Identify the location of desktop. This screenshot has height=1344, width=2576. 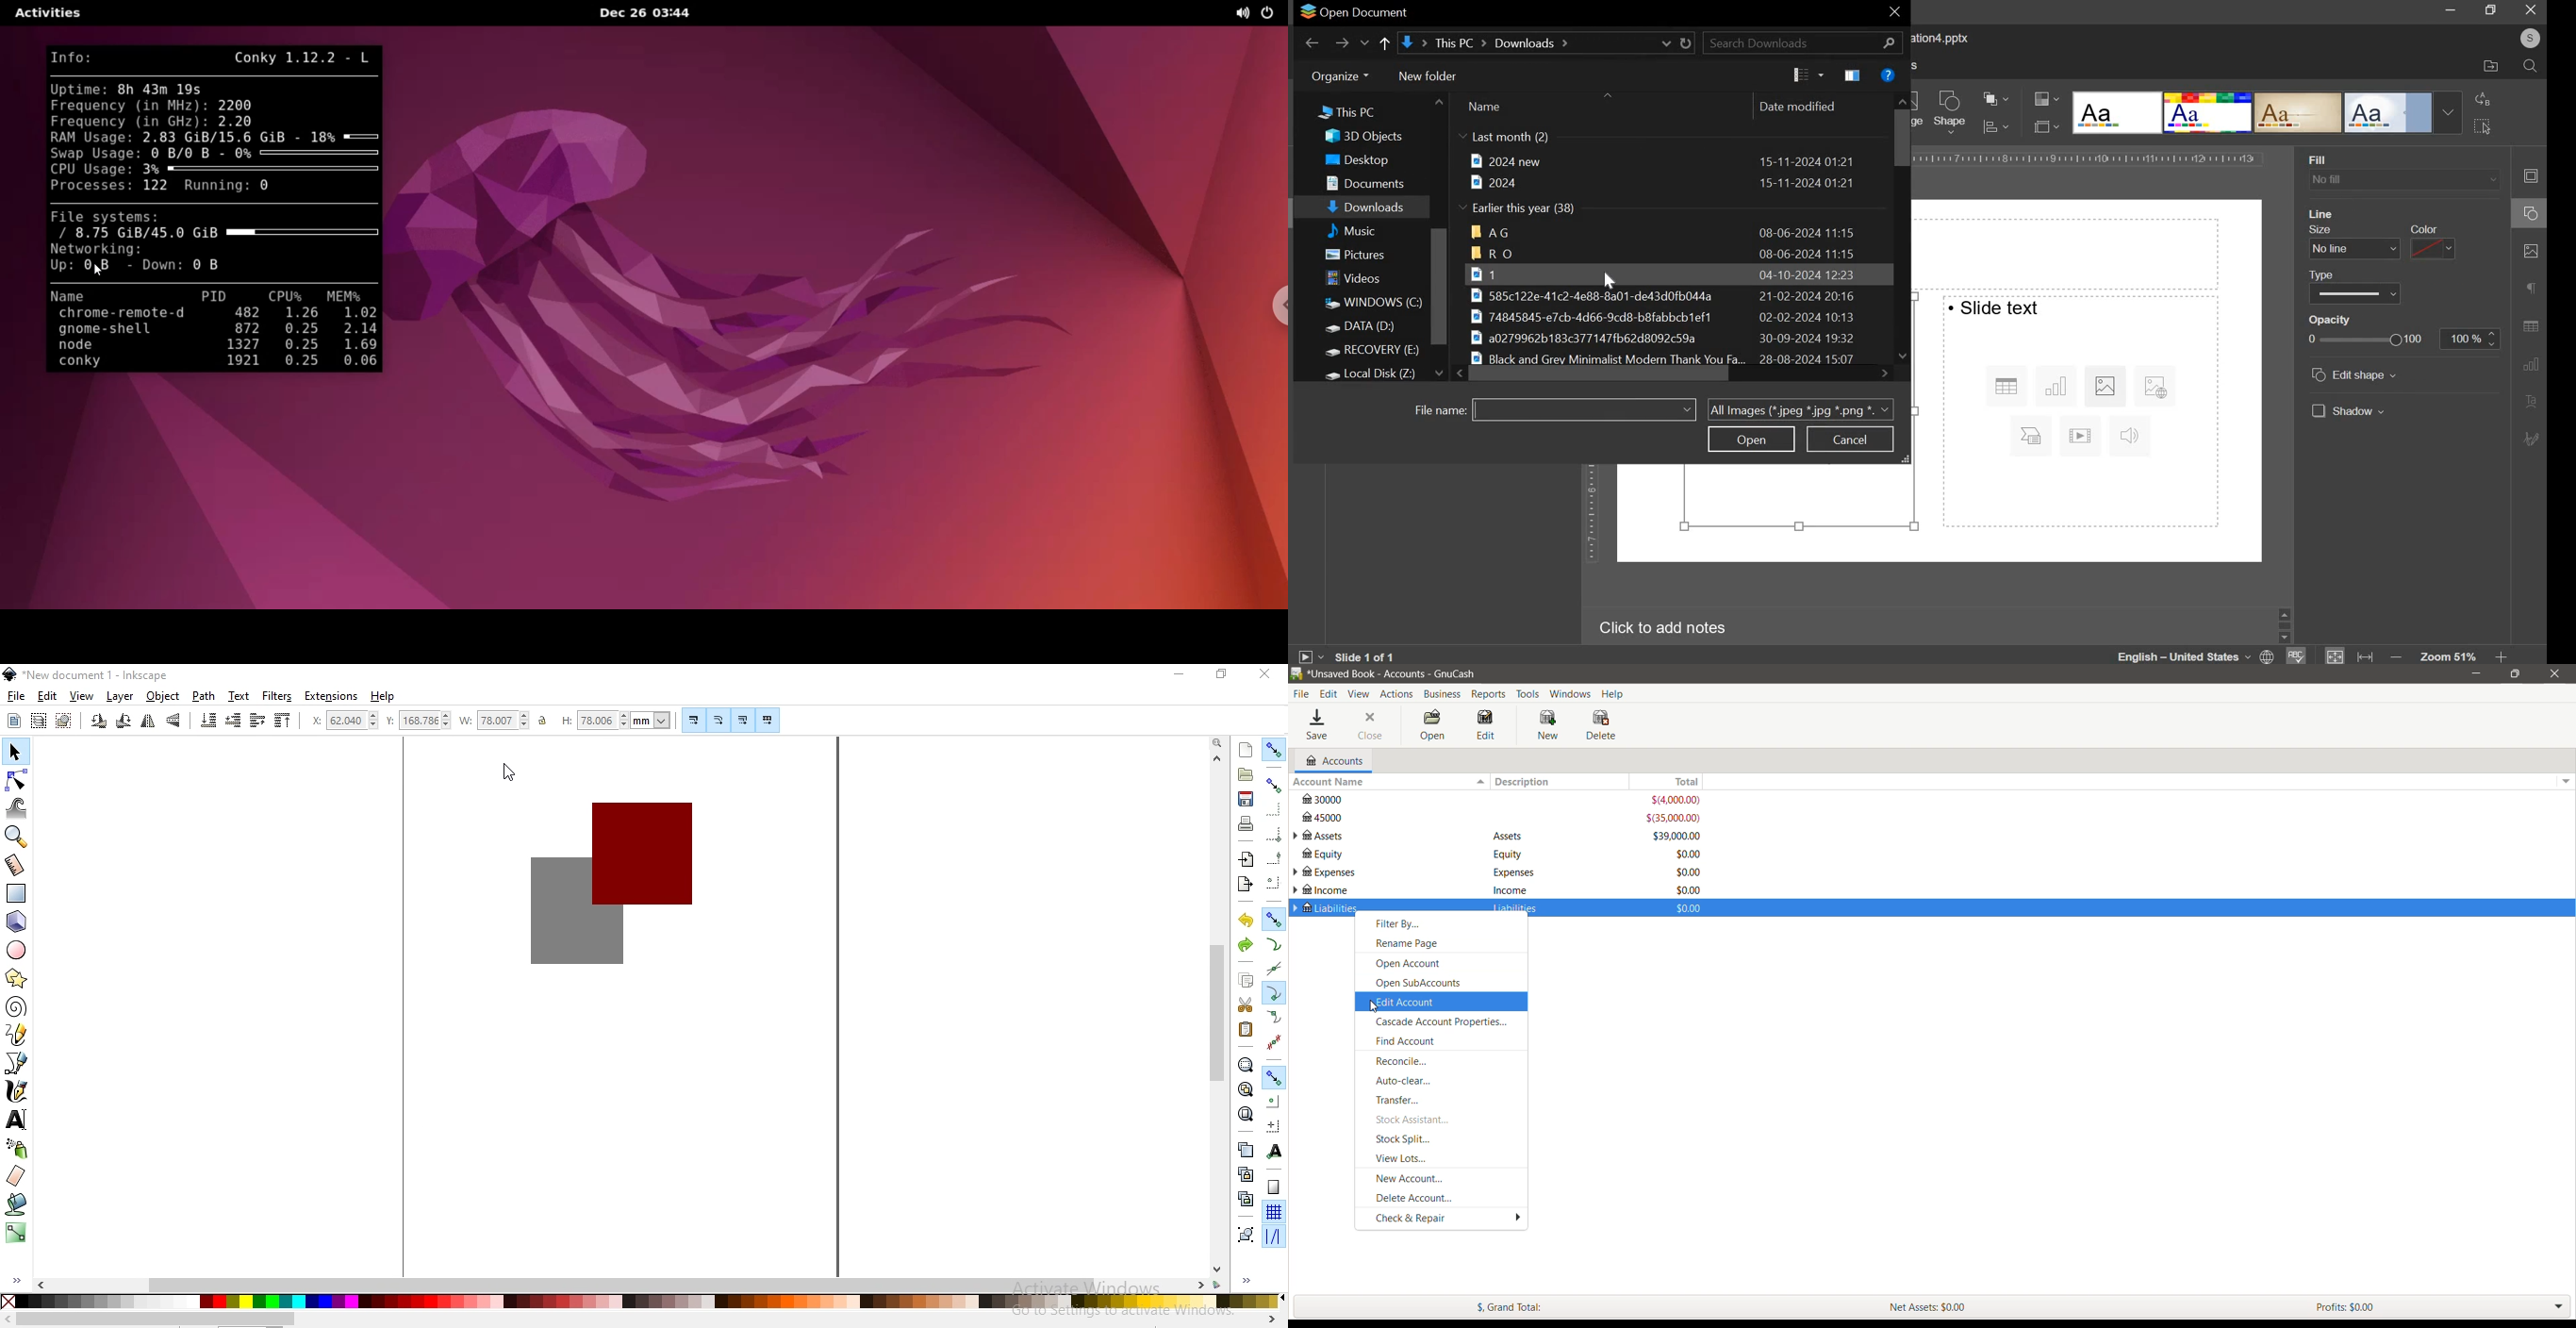
(1365, 160).